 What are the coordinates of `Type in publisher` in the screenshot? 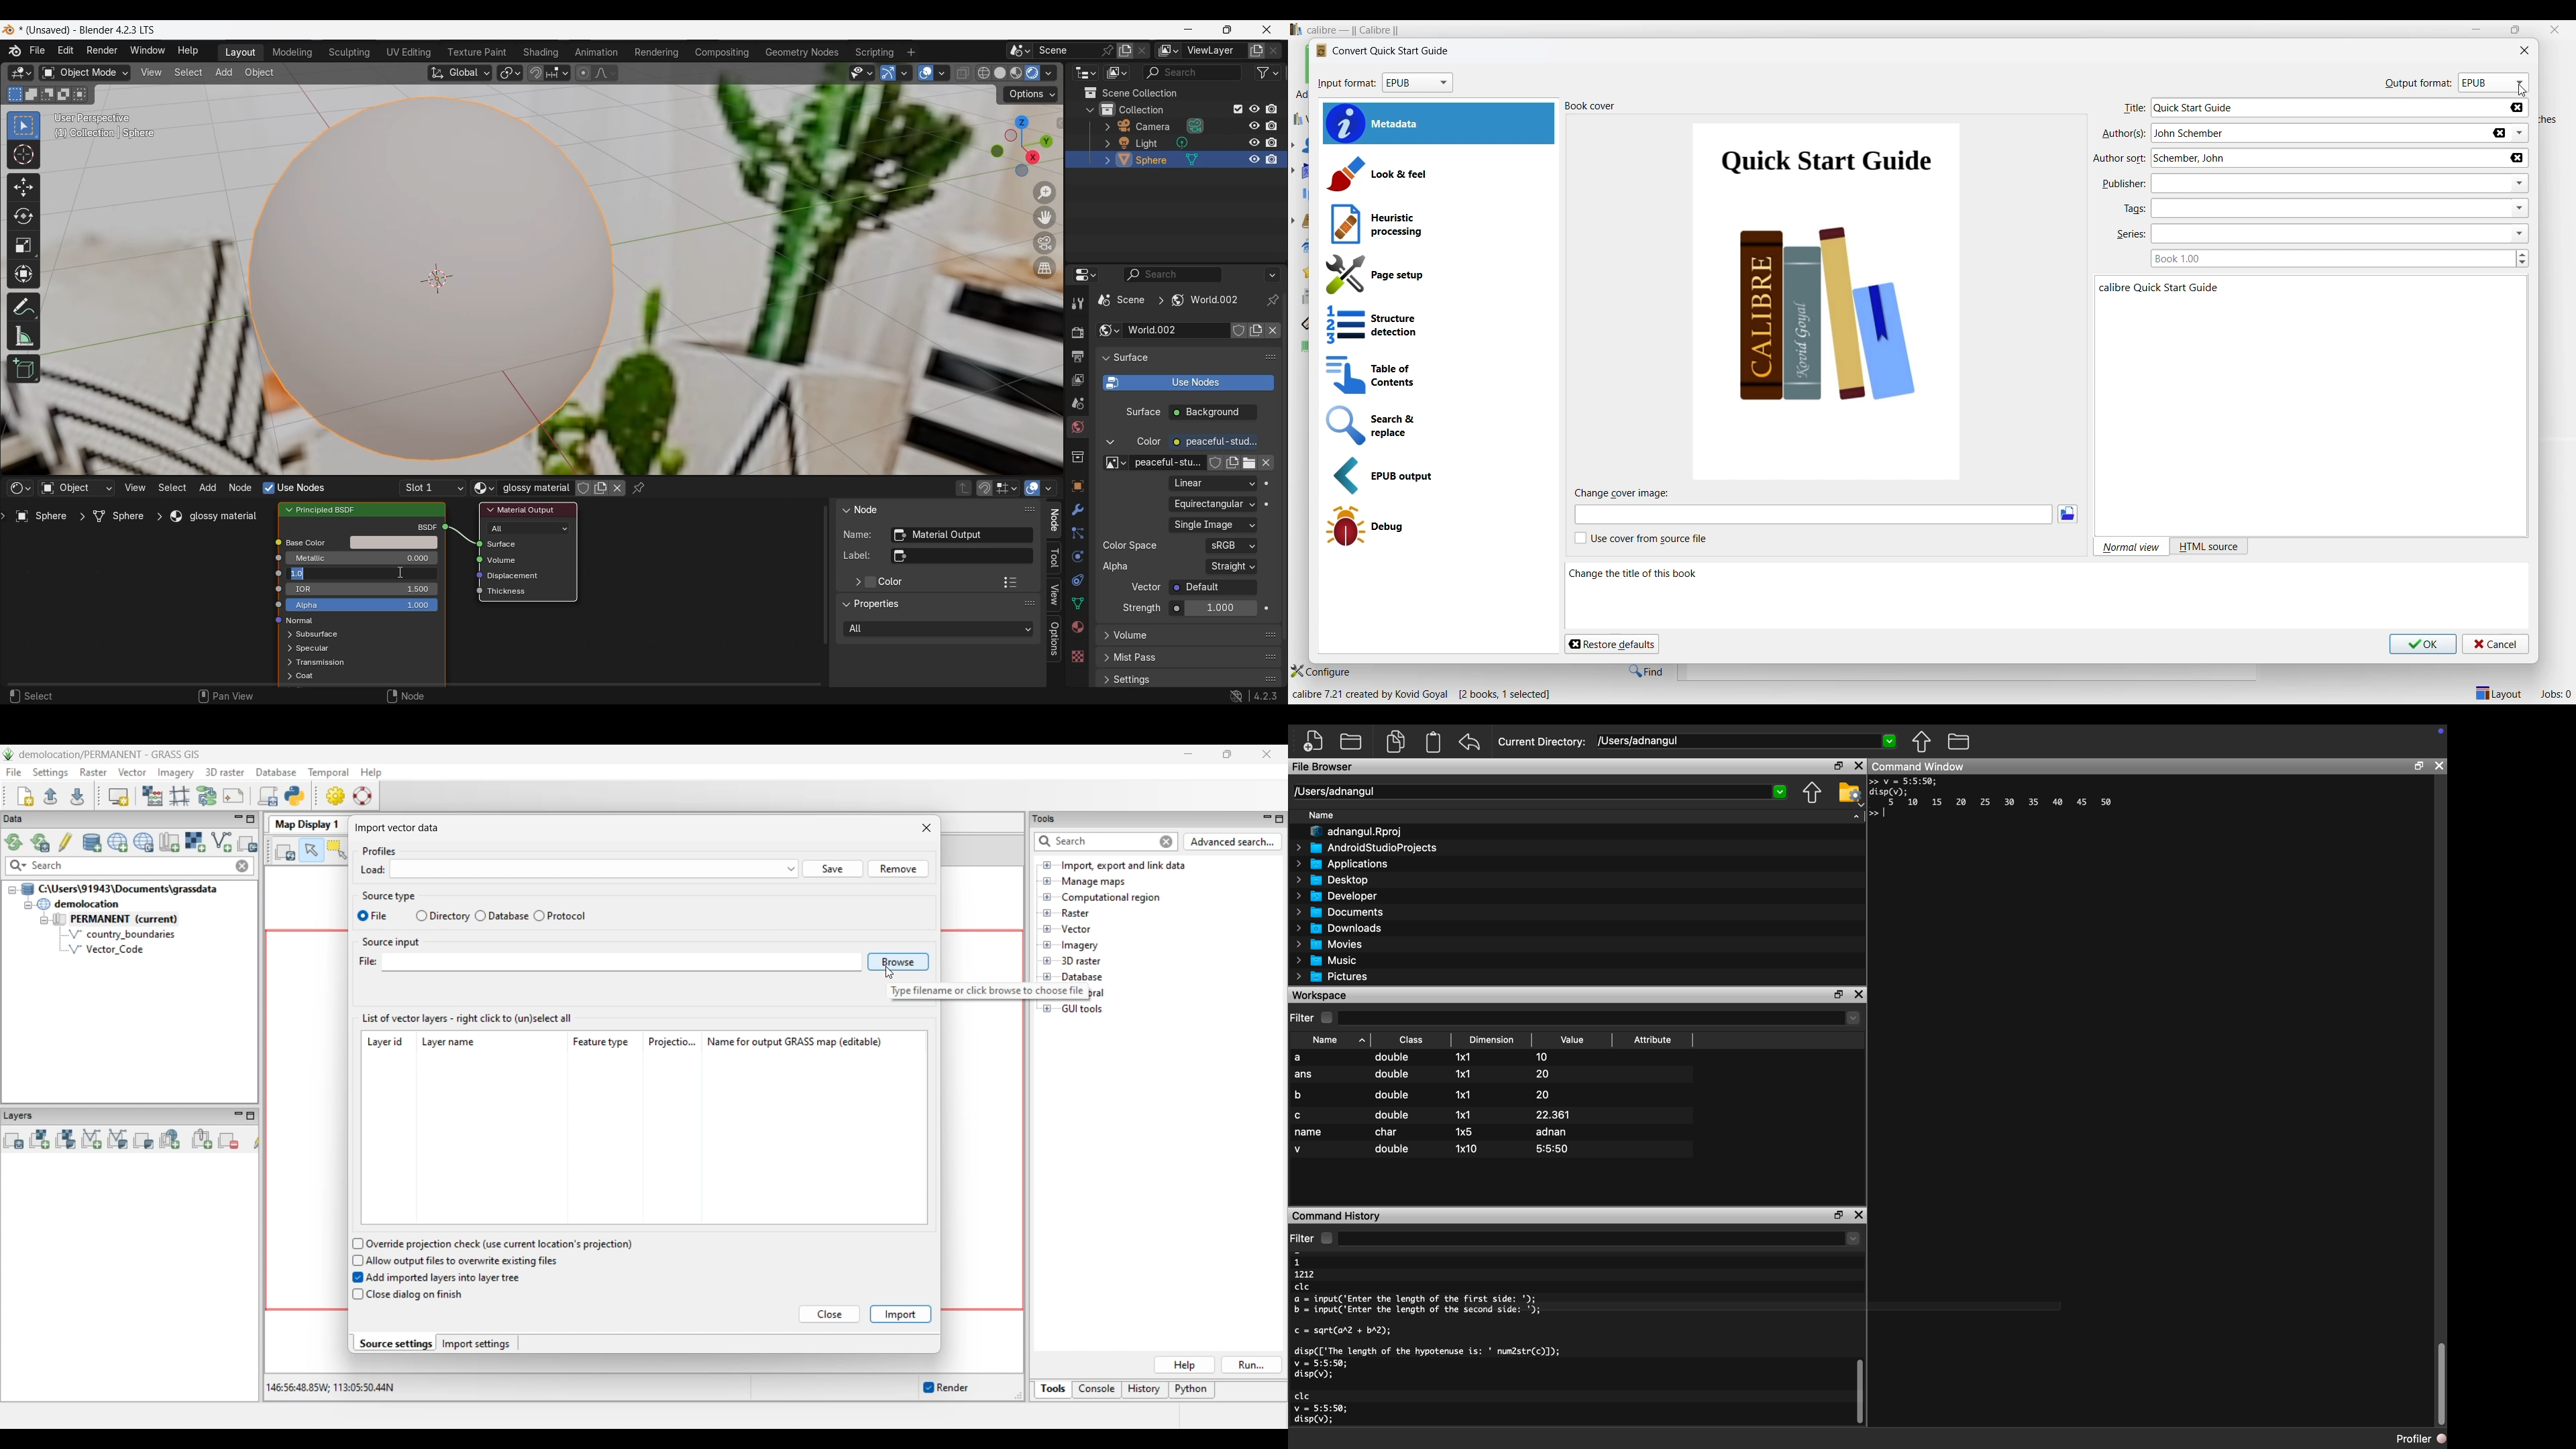 It's located at (2329, 183).